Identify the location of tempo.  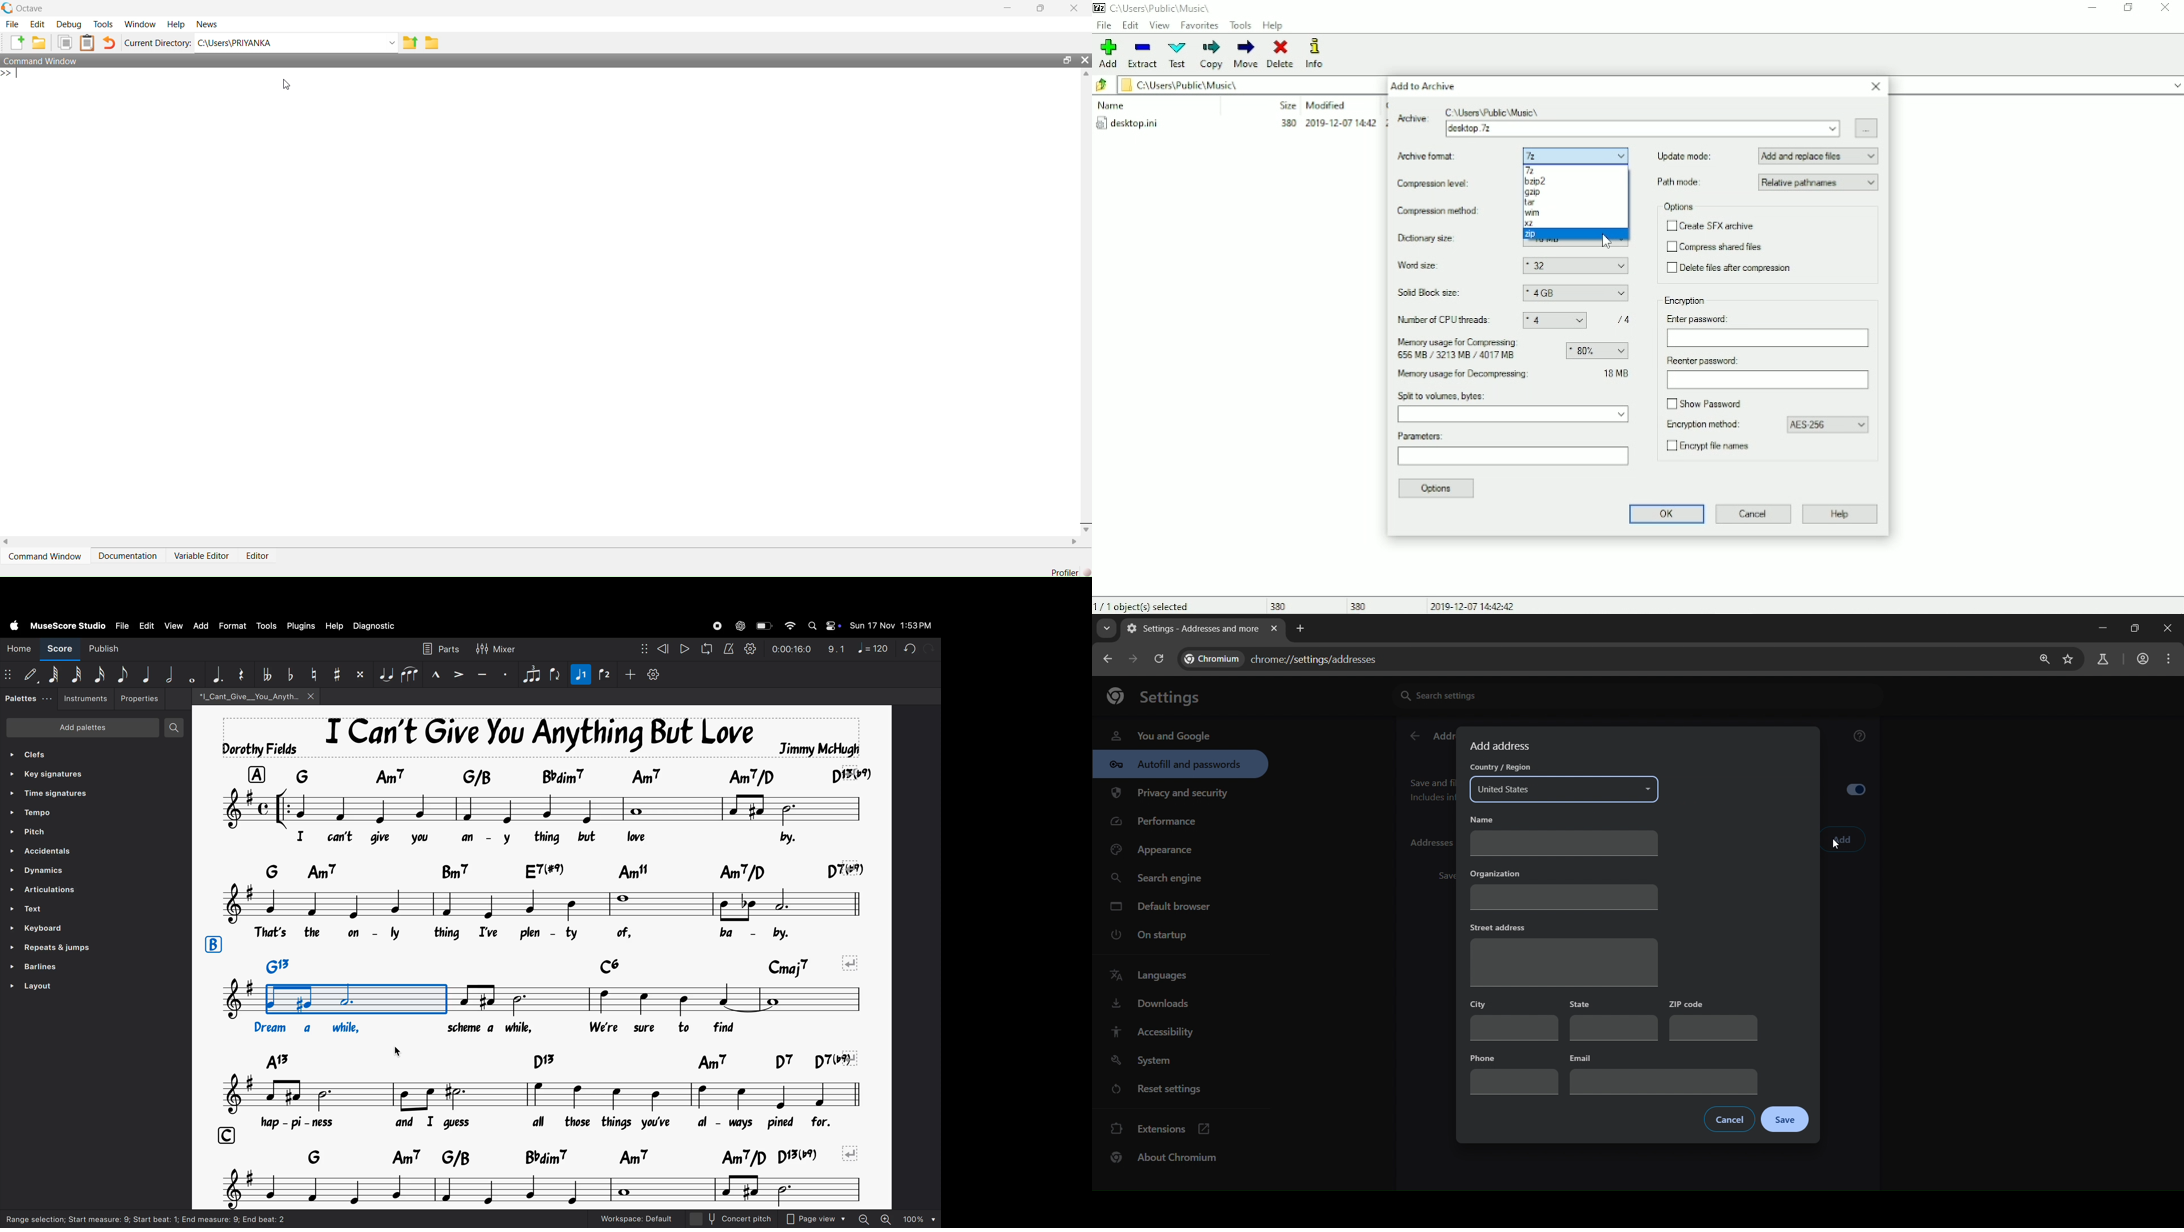
(35, 813).